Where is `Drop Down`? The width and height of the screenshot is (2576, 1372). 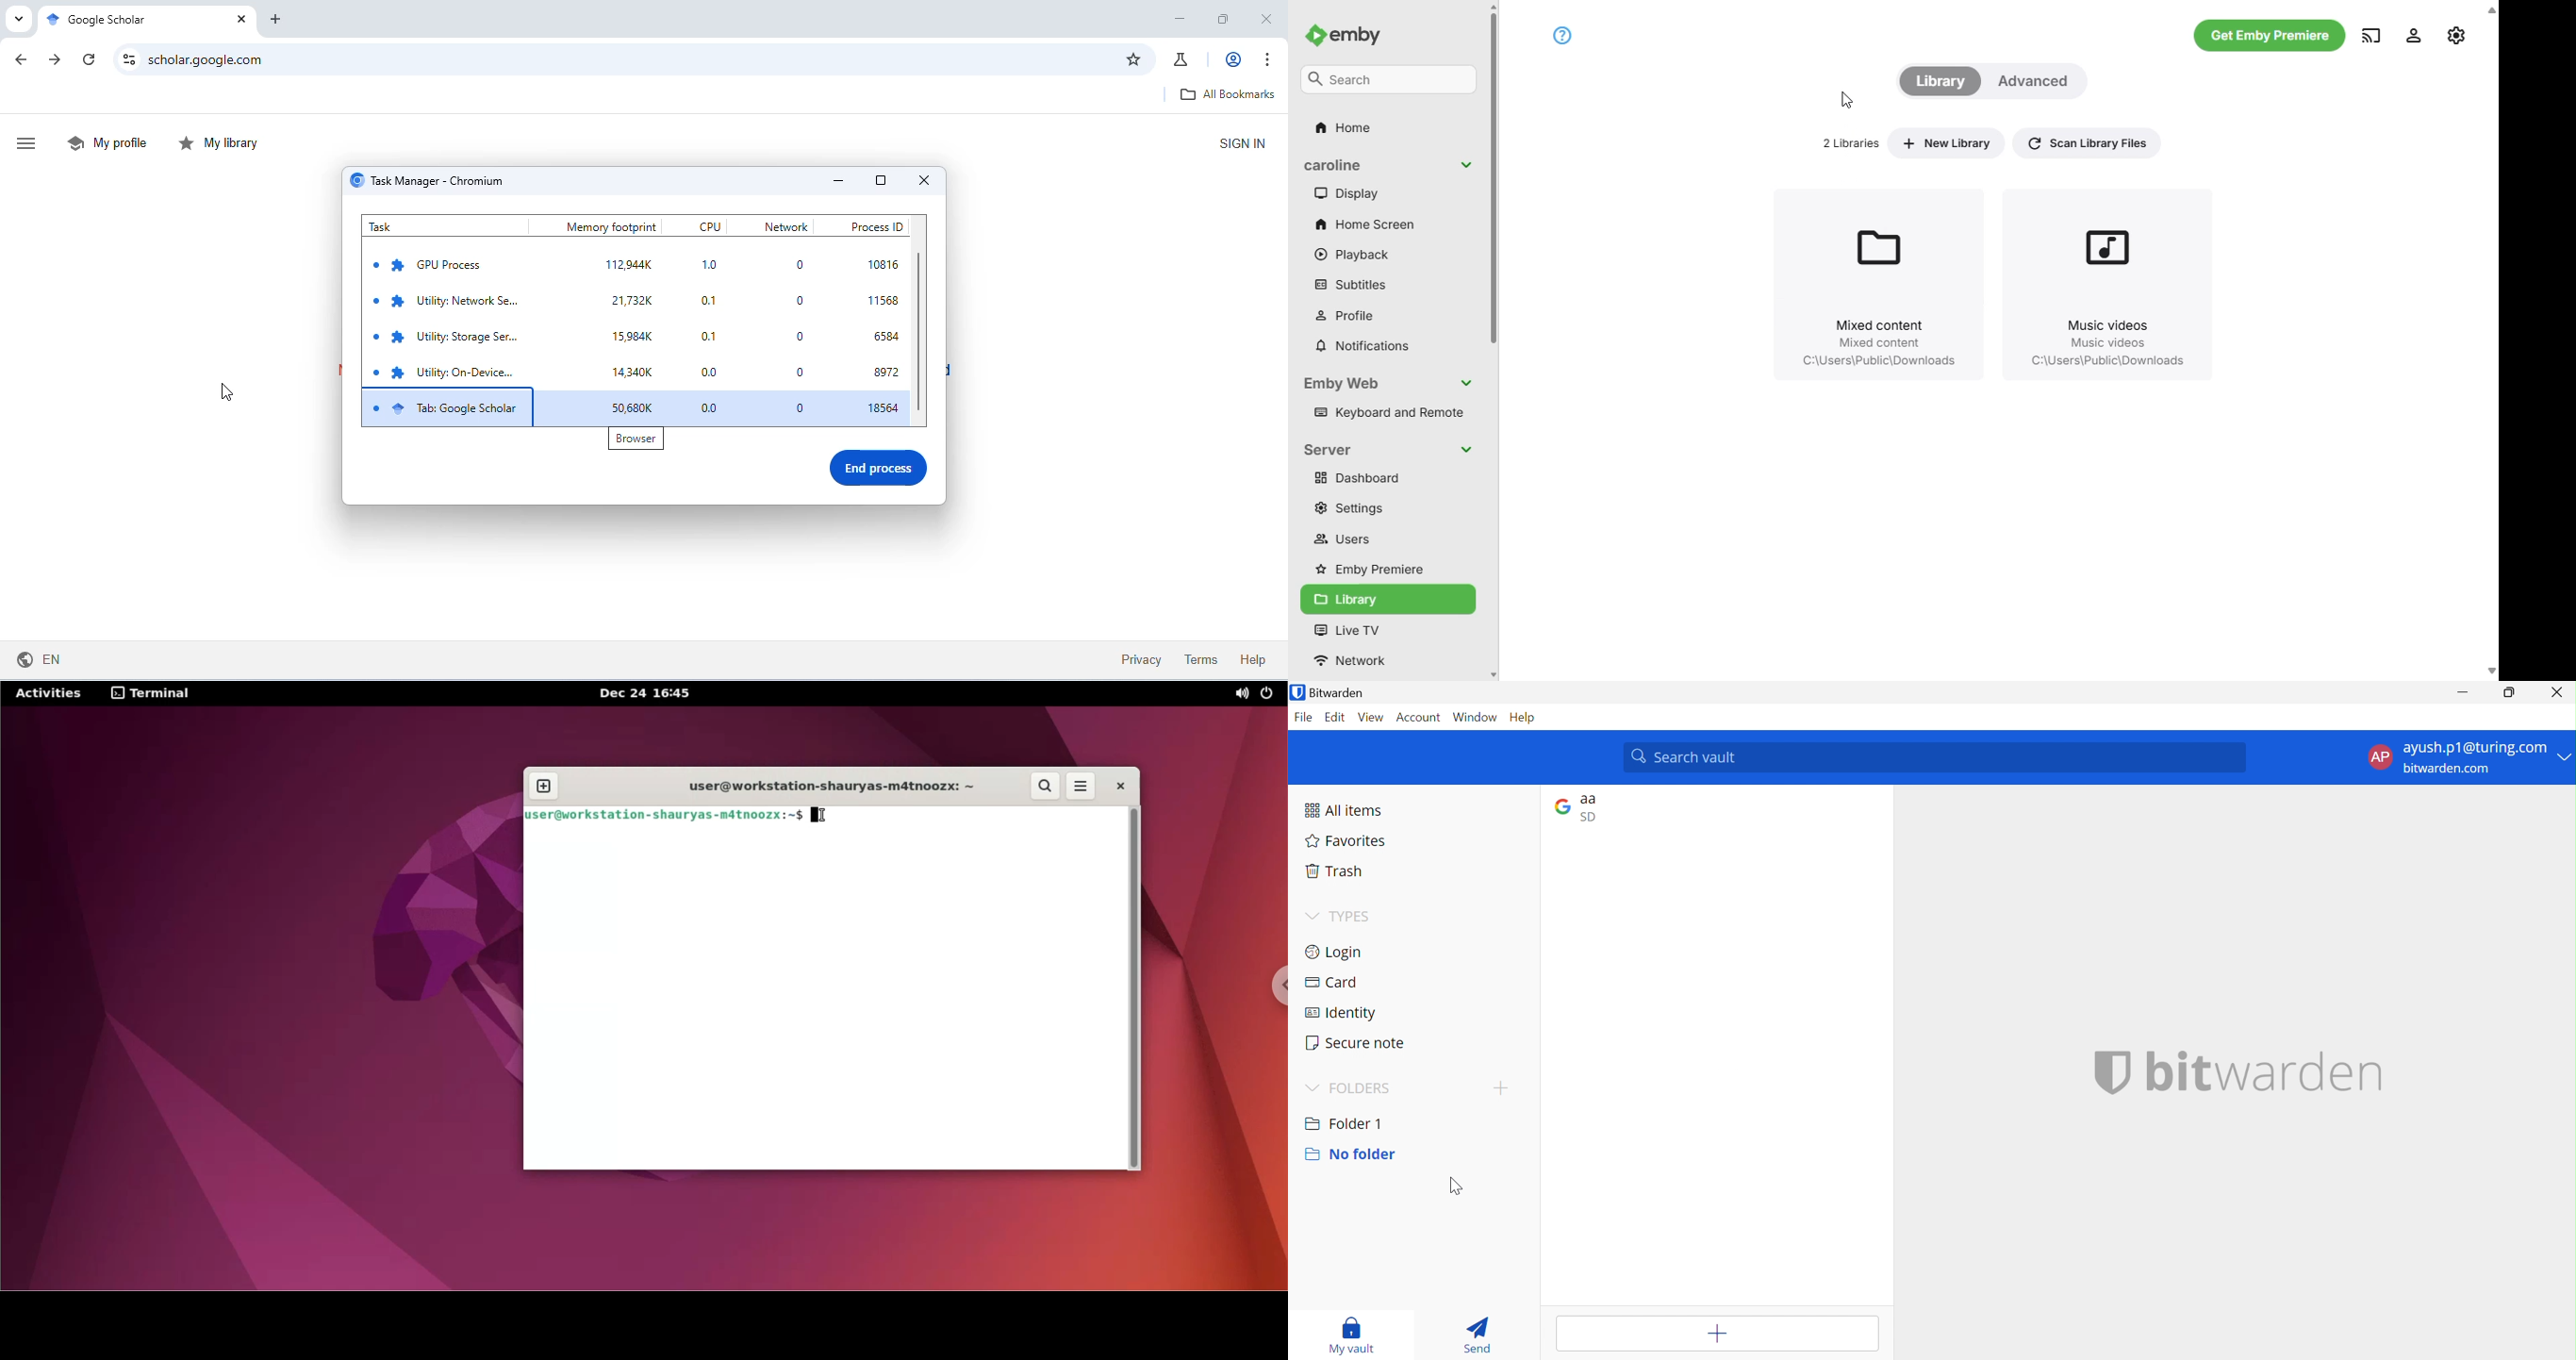 Drop Down is located at coordinates (1311, 916).